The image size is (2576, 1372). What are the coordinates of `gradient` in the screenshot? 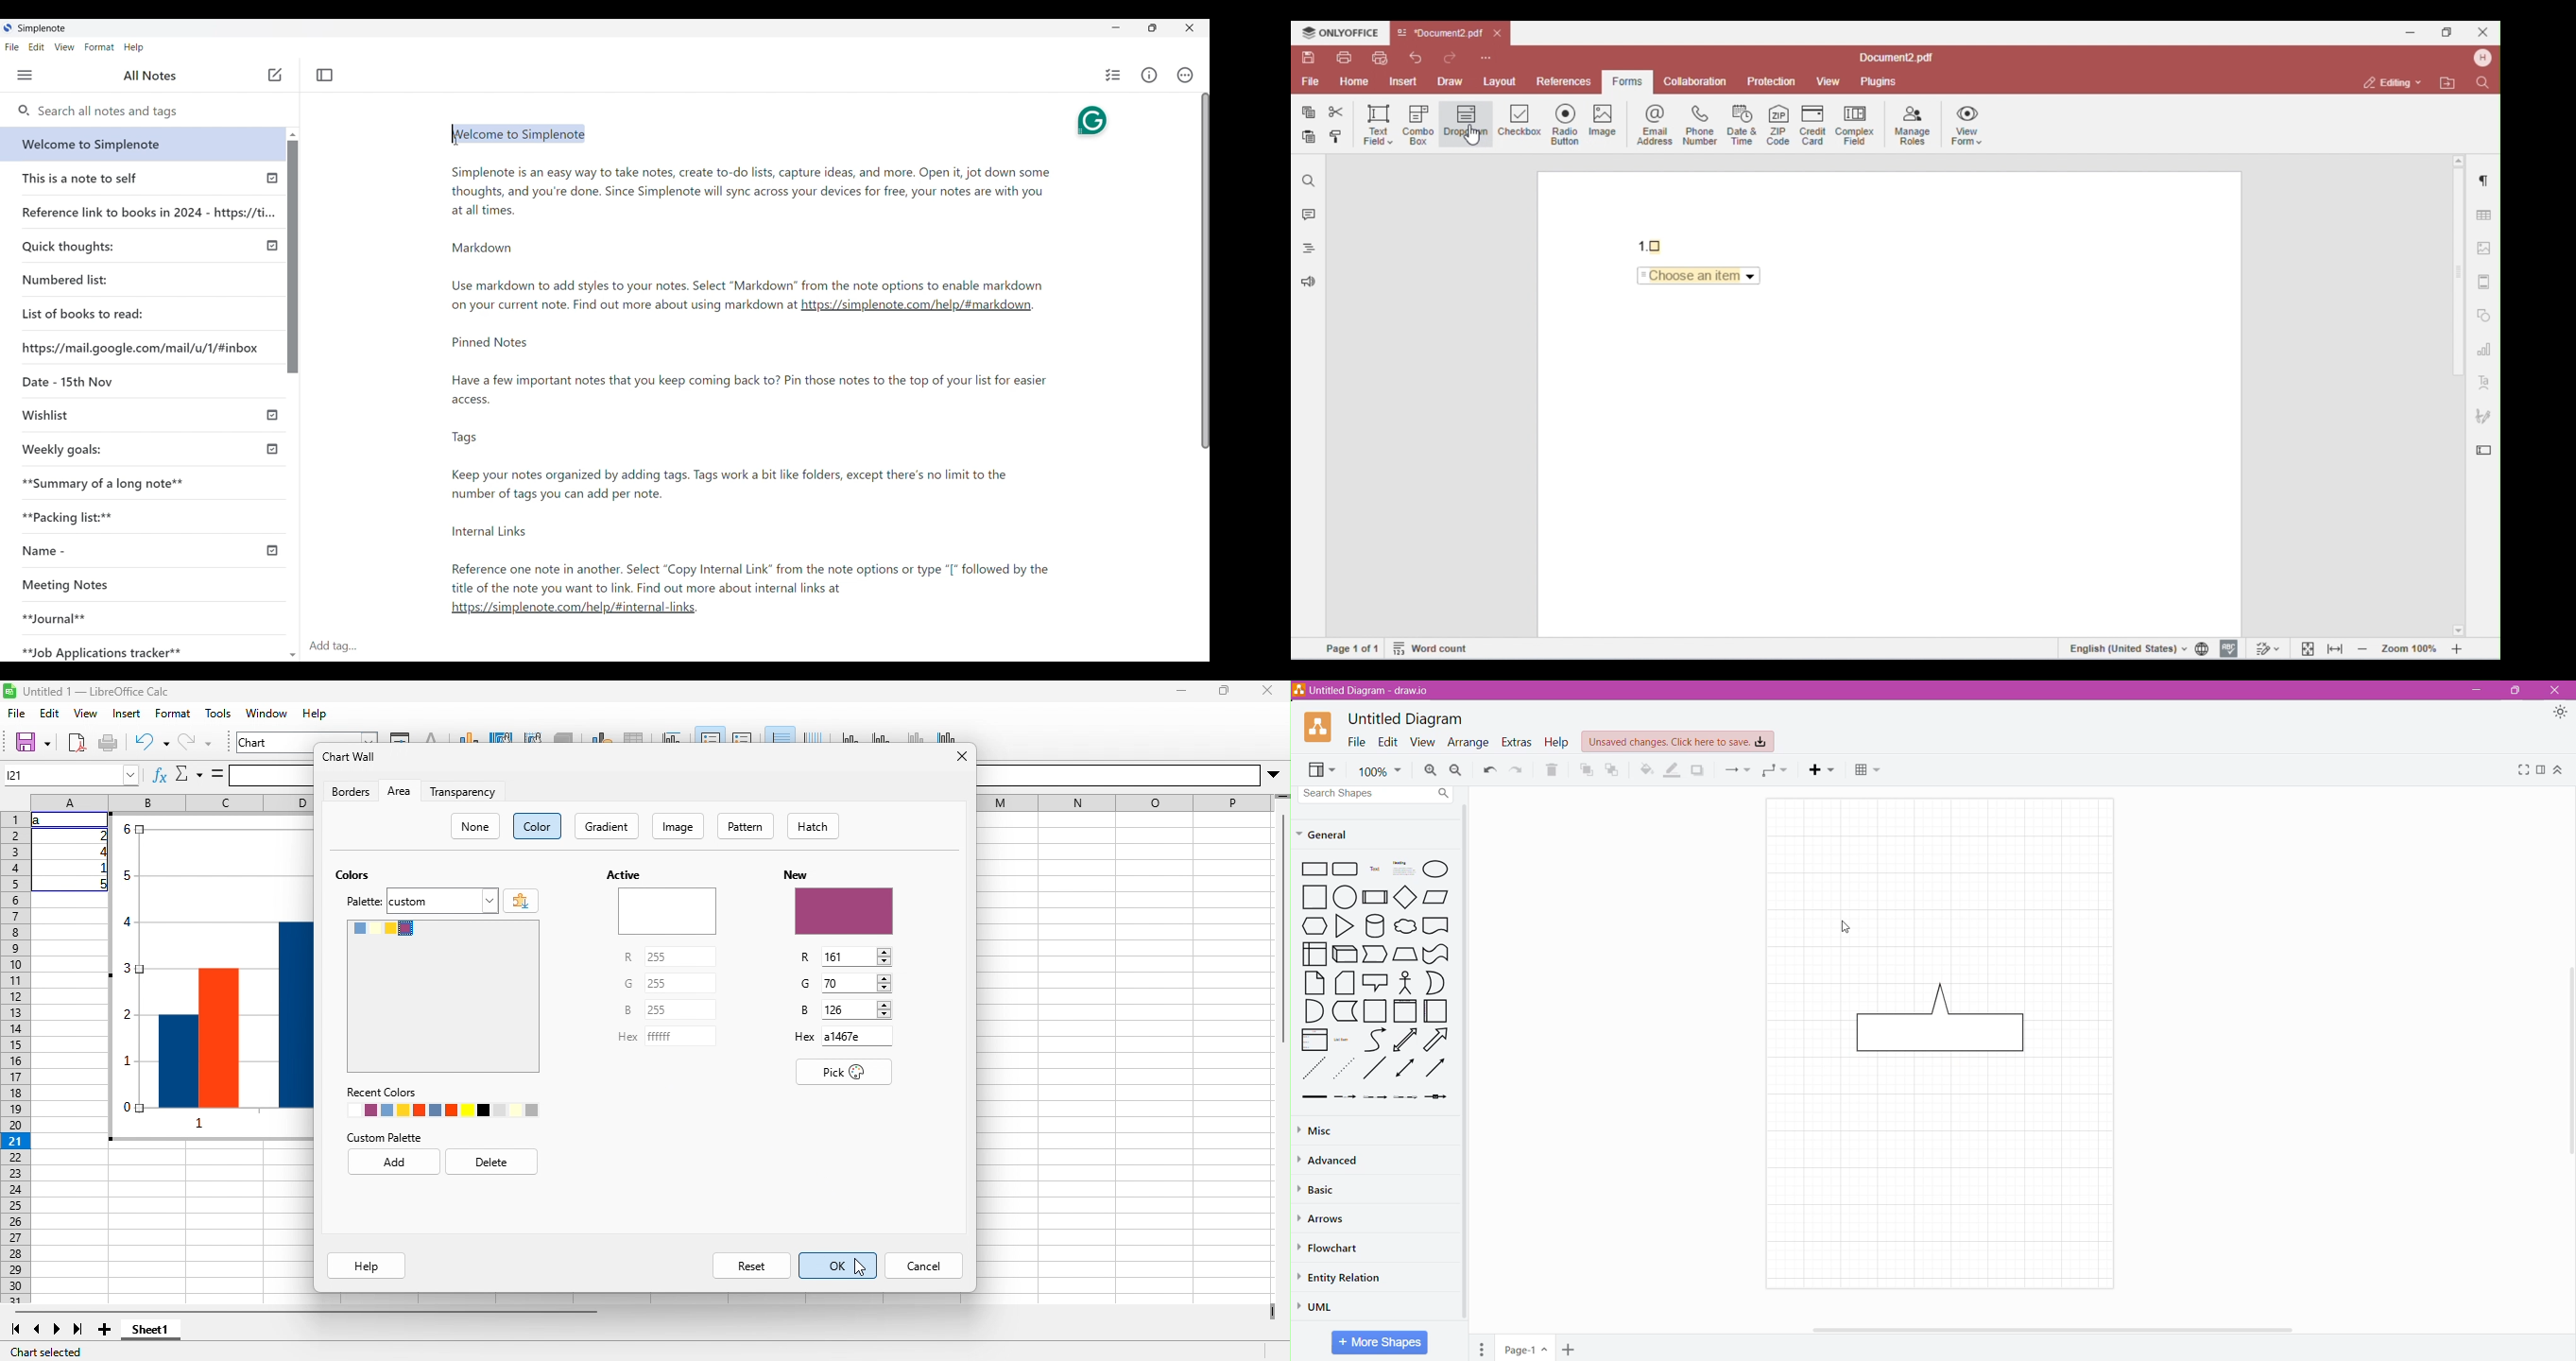 It's located at (607, 826).